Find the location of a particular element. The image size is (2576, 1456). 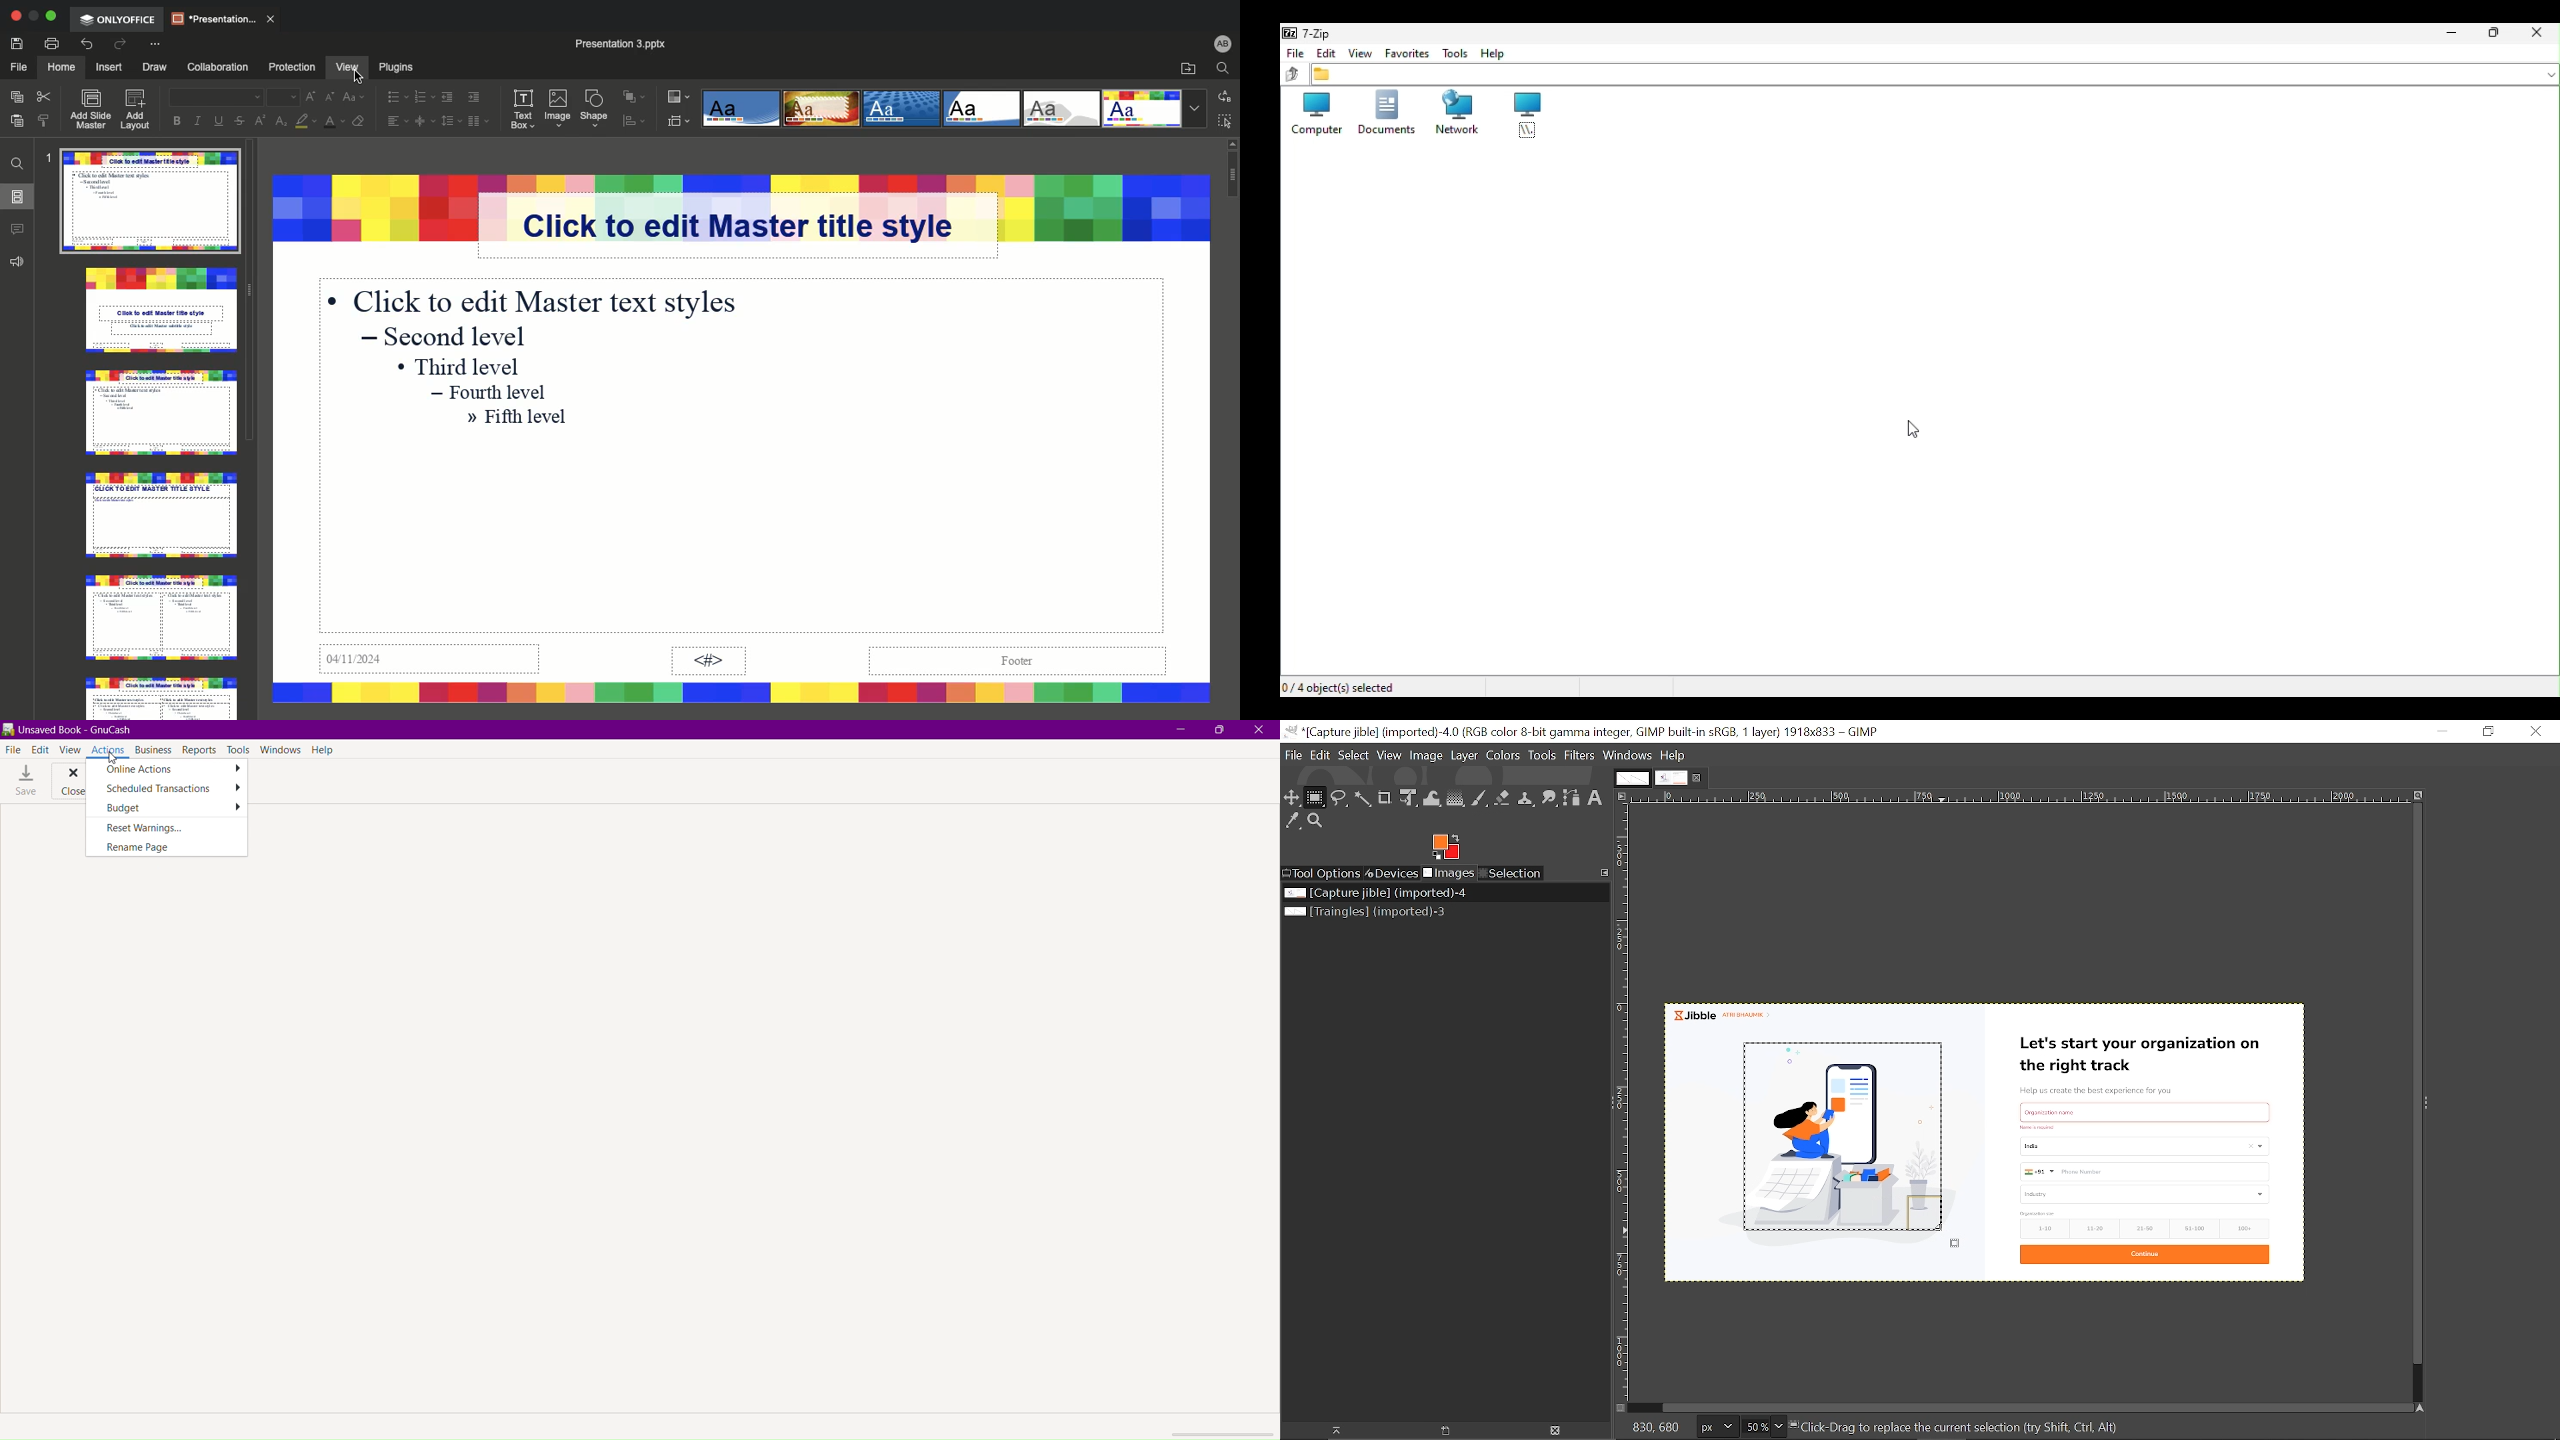

Decrease indent is located at coordinates (448, 97).